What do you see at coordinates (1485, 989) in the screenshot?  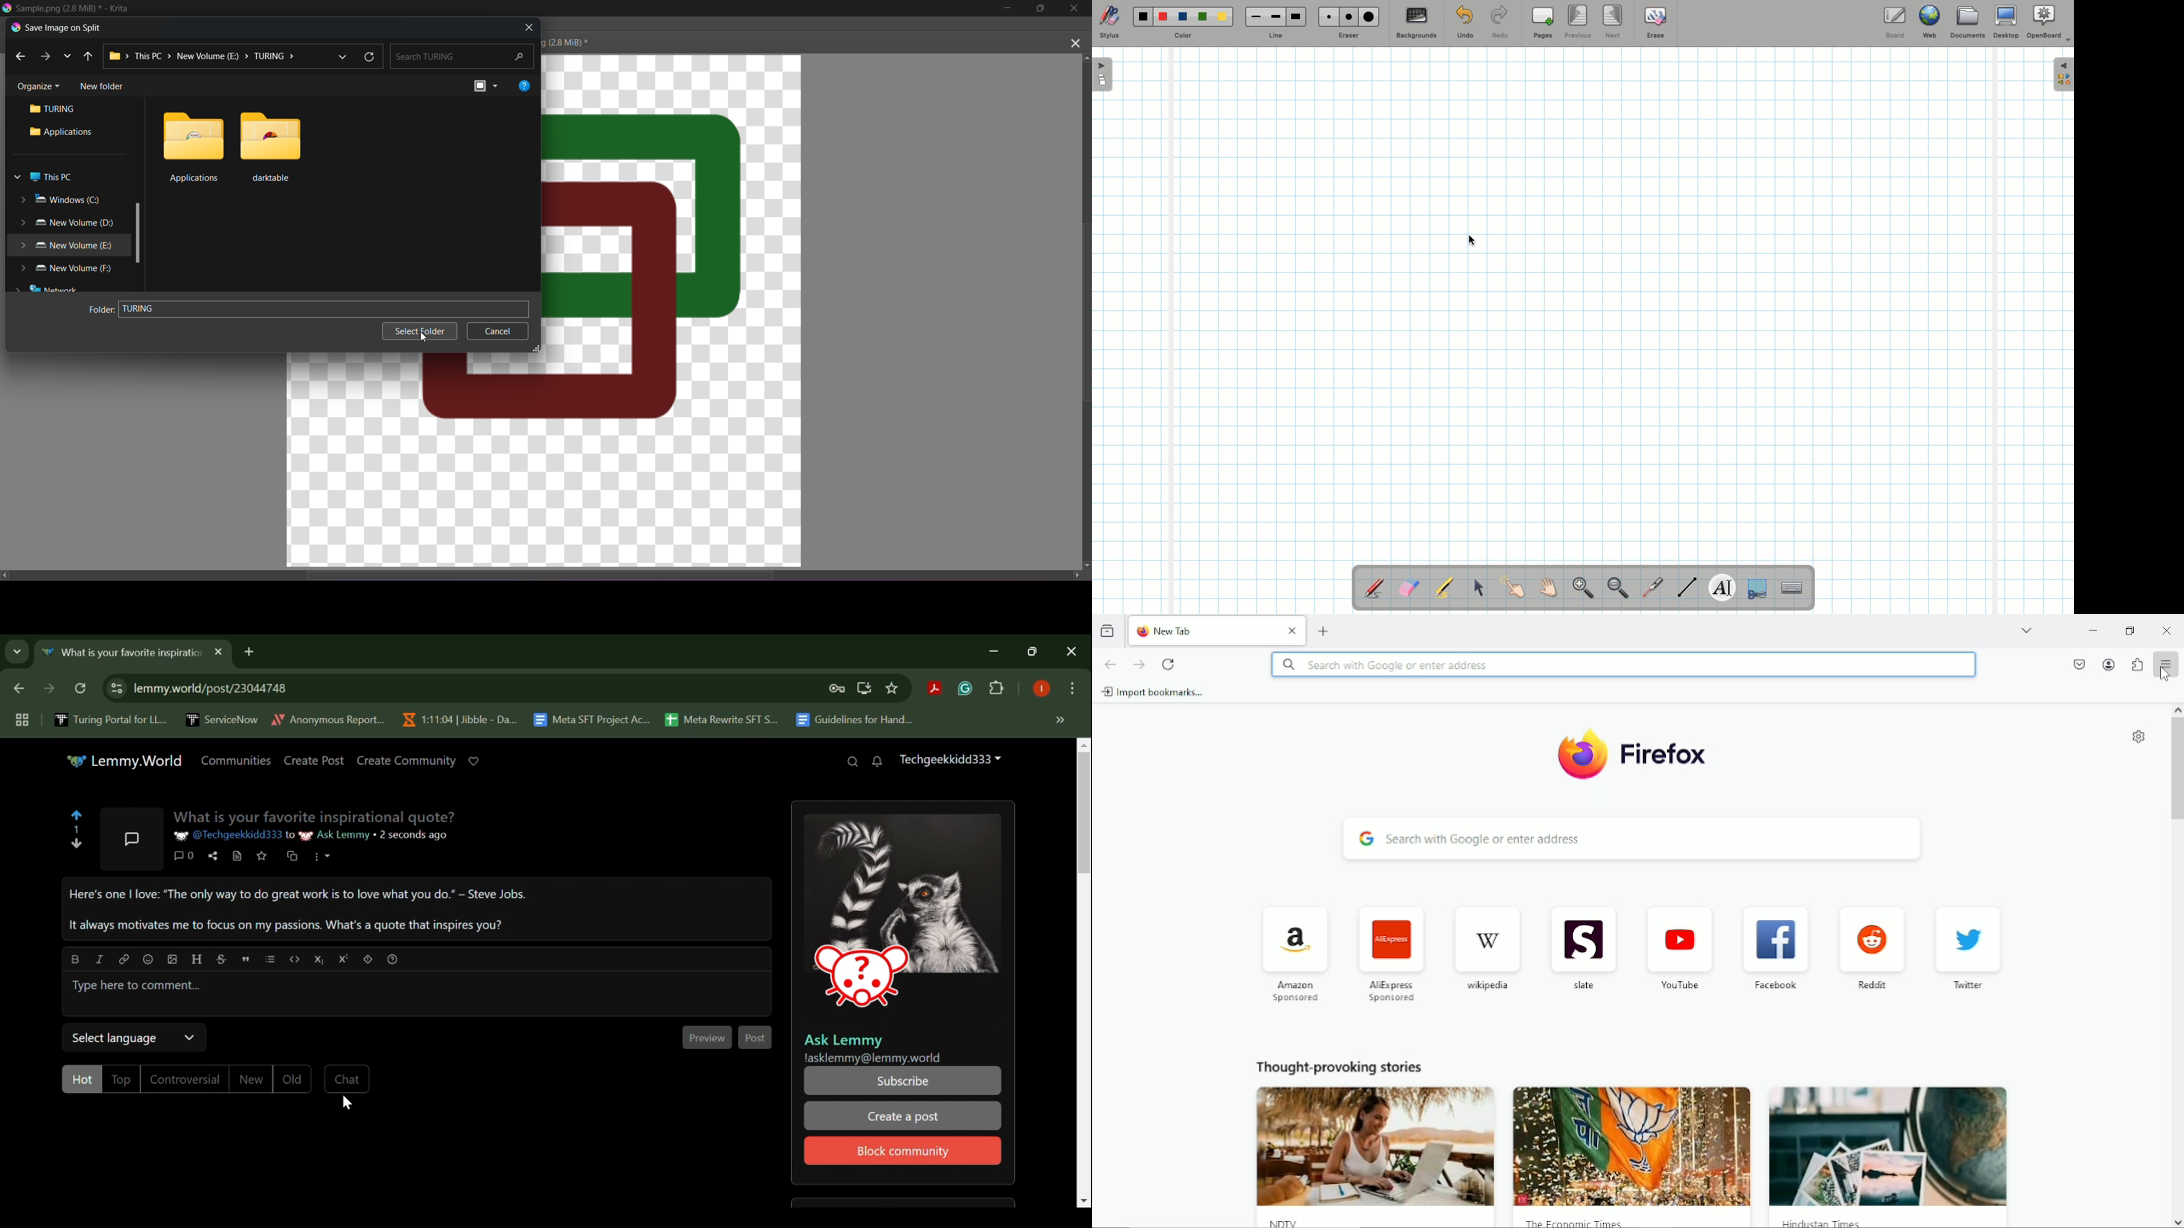 I see `wikipedia` at bounding box center [1485, 989].